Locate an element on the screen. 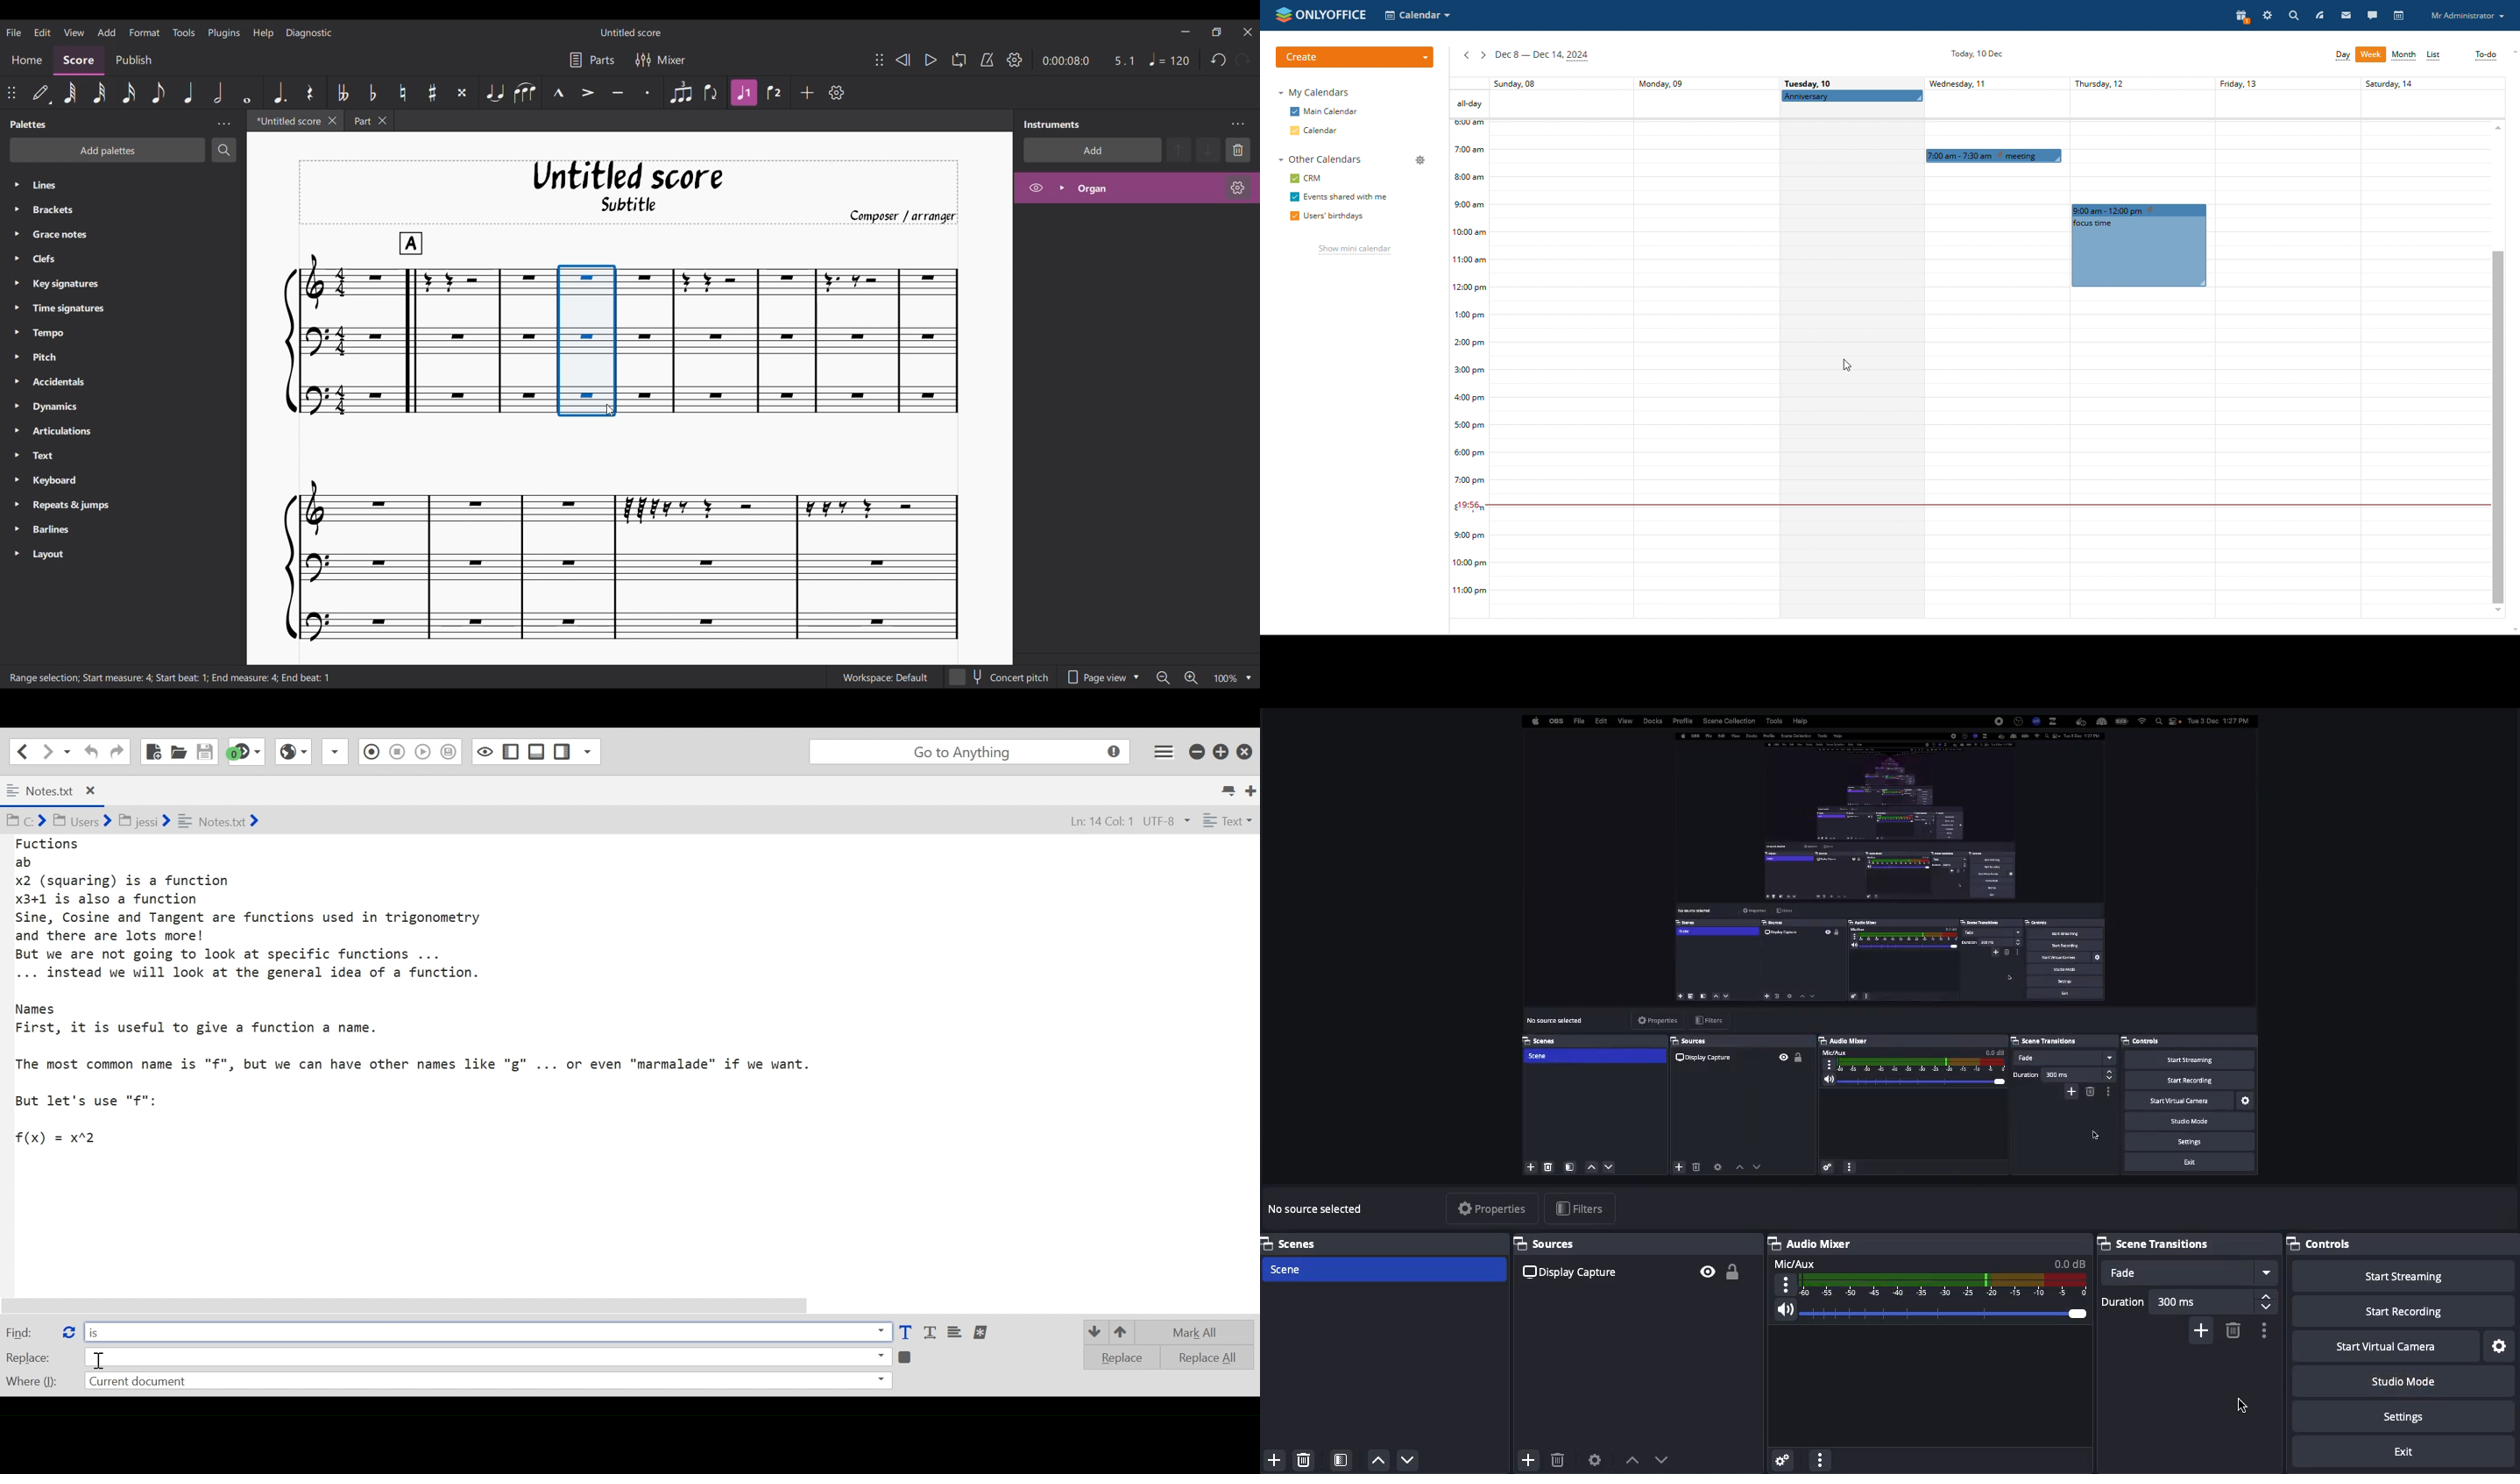 The width and height of the screenshot is (2520, 1484). Controls is located at coordinates (2403, 1244).